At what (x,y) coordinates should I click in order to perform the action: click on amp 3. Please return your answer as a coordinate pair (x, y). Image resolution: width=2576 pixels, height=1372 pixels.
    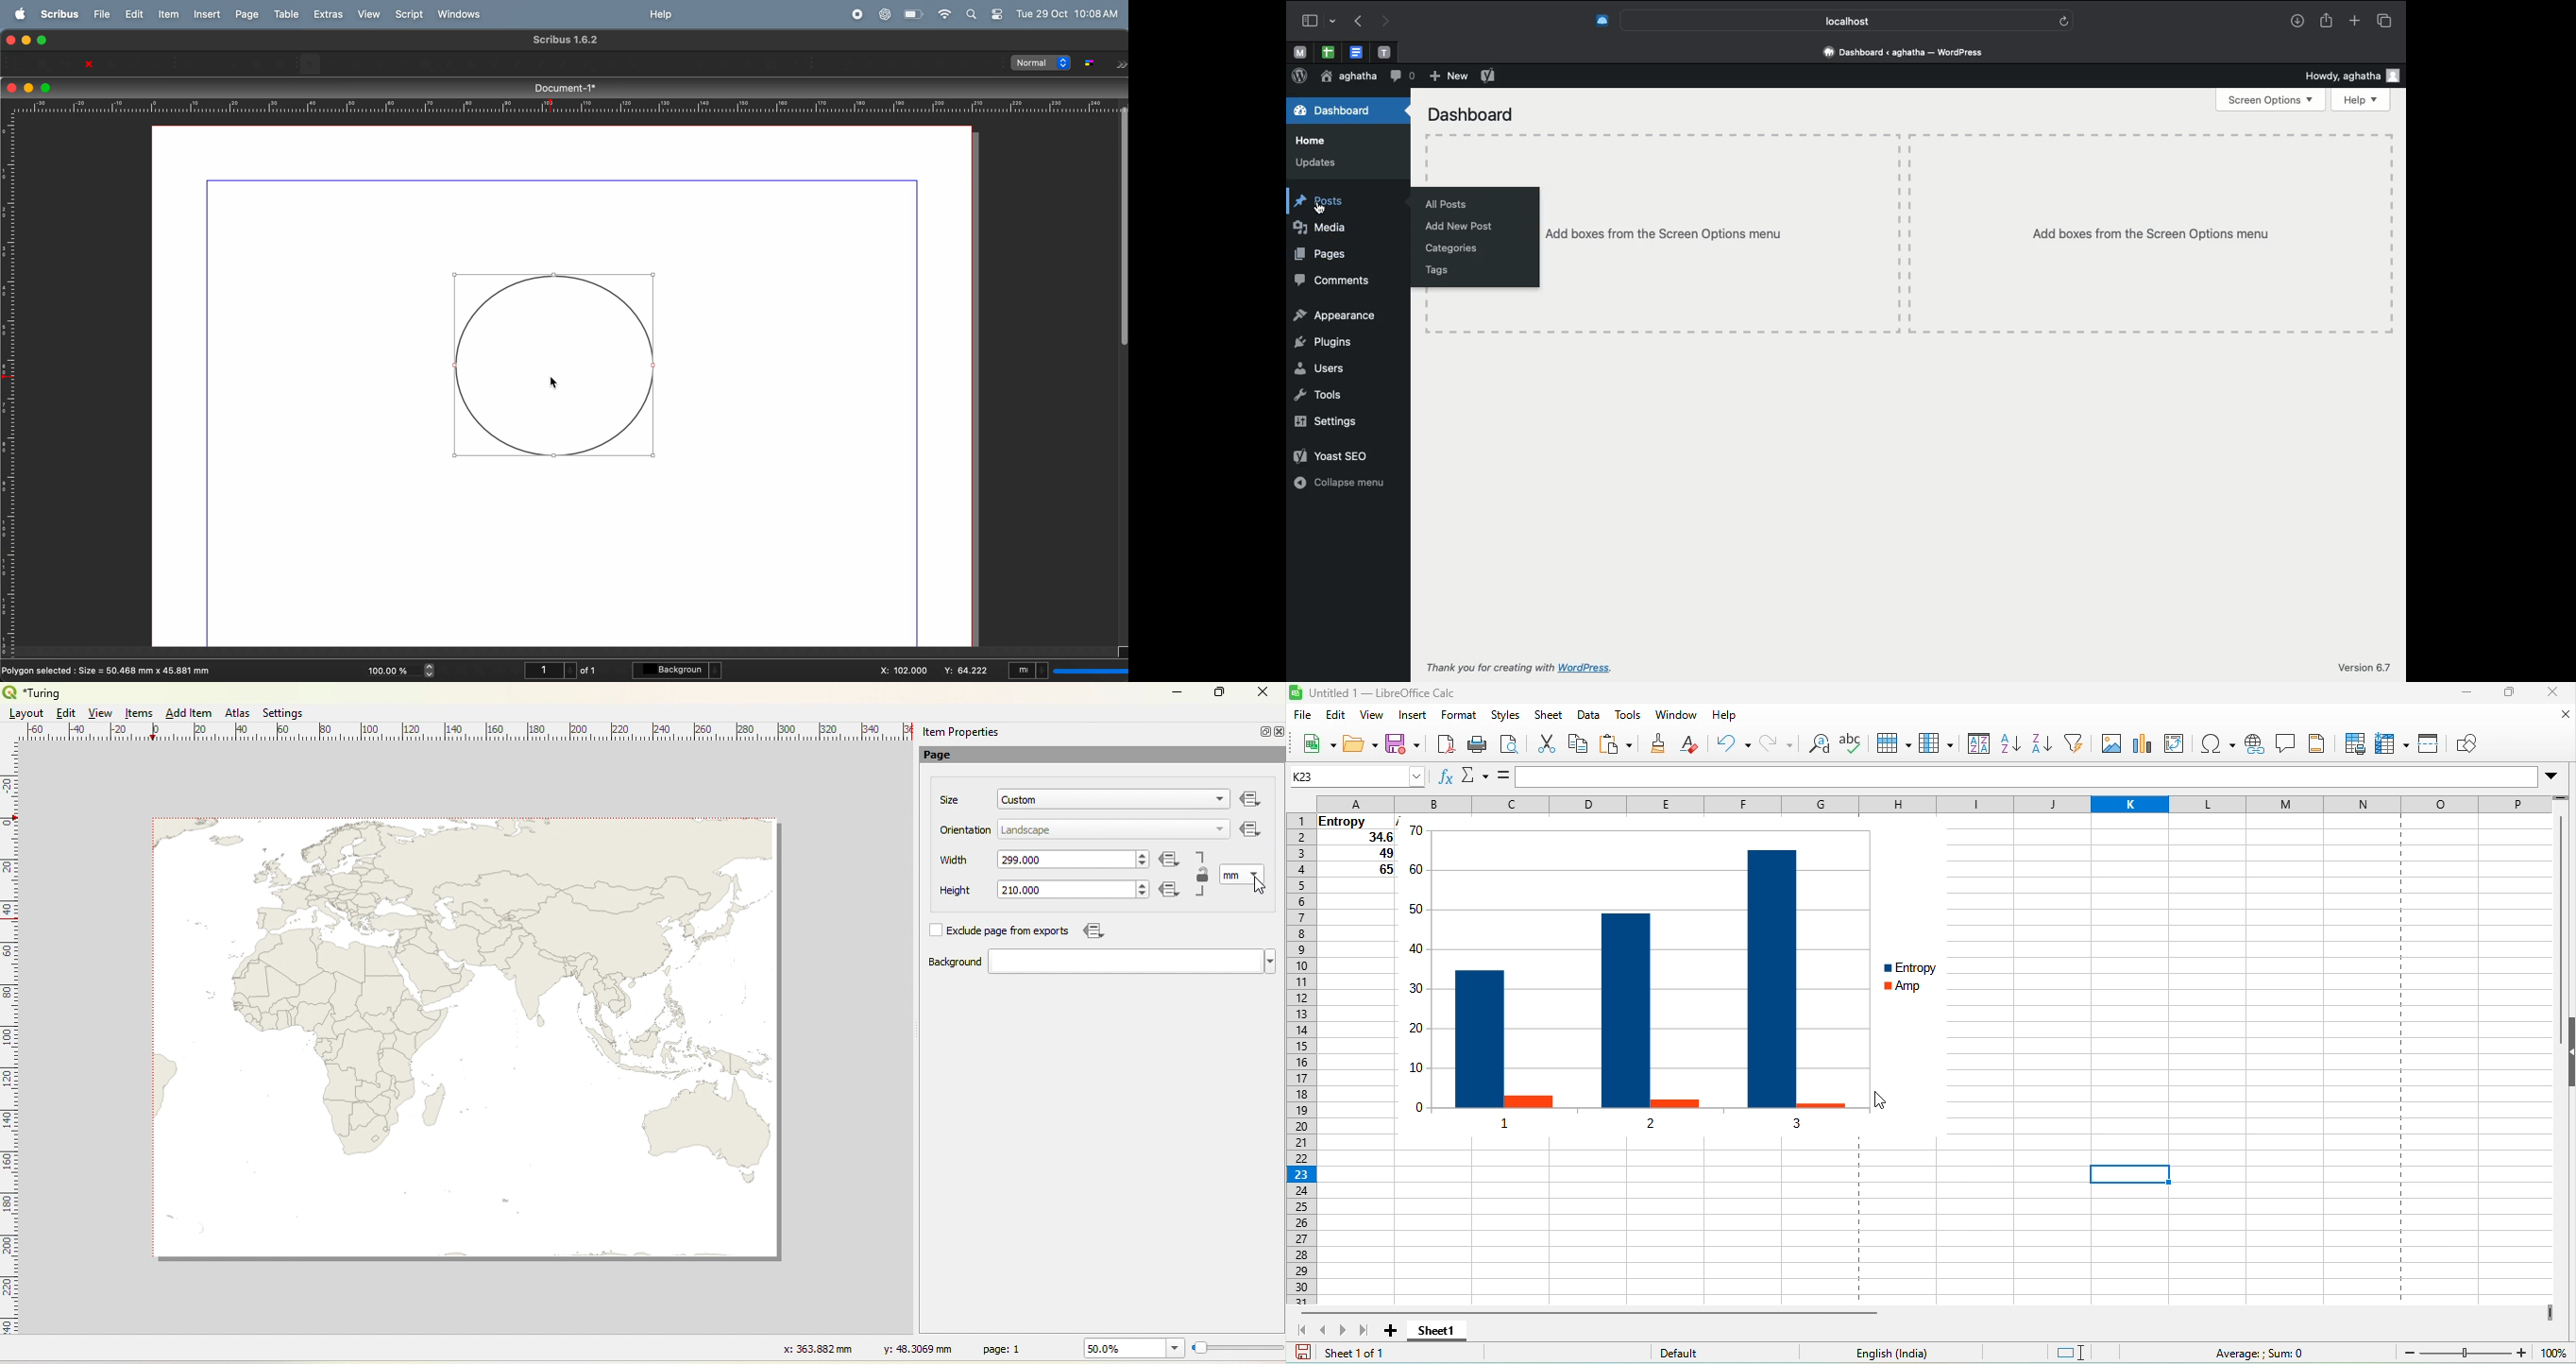
    Looking at the image, I should click on (1822, 1101).